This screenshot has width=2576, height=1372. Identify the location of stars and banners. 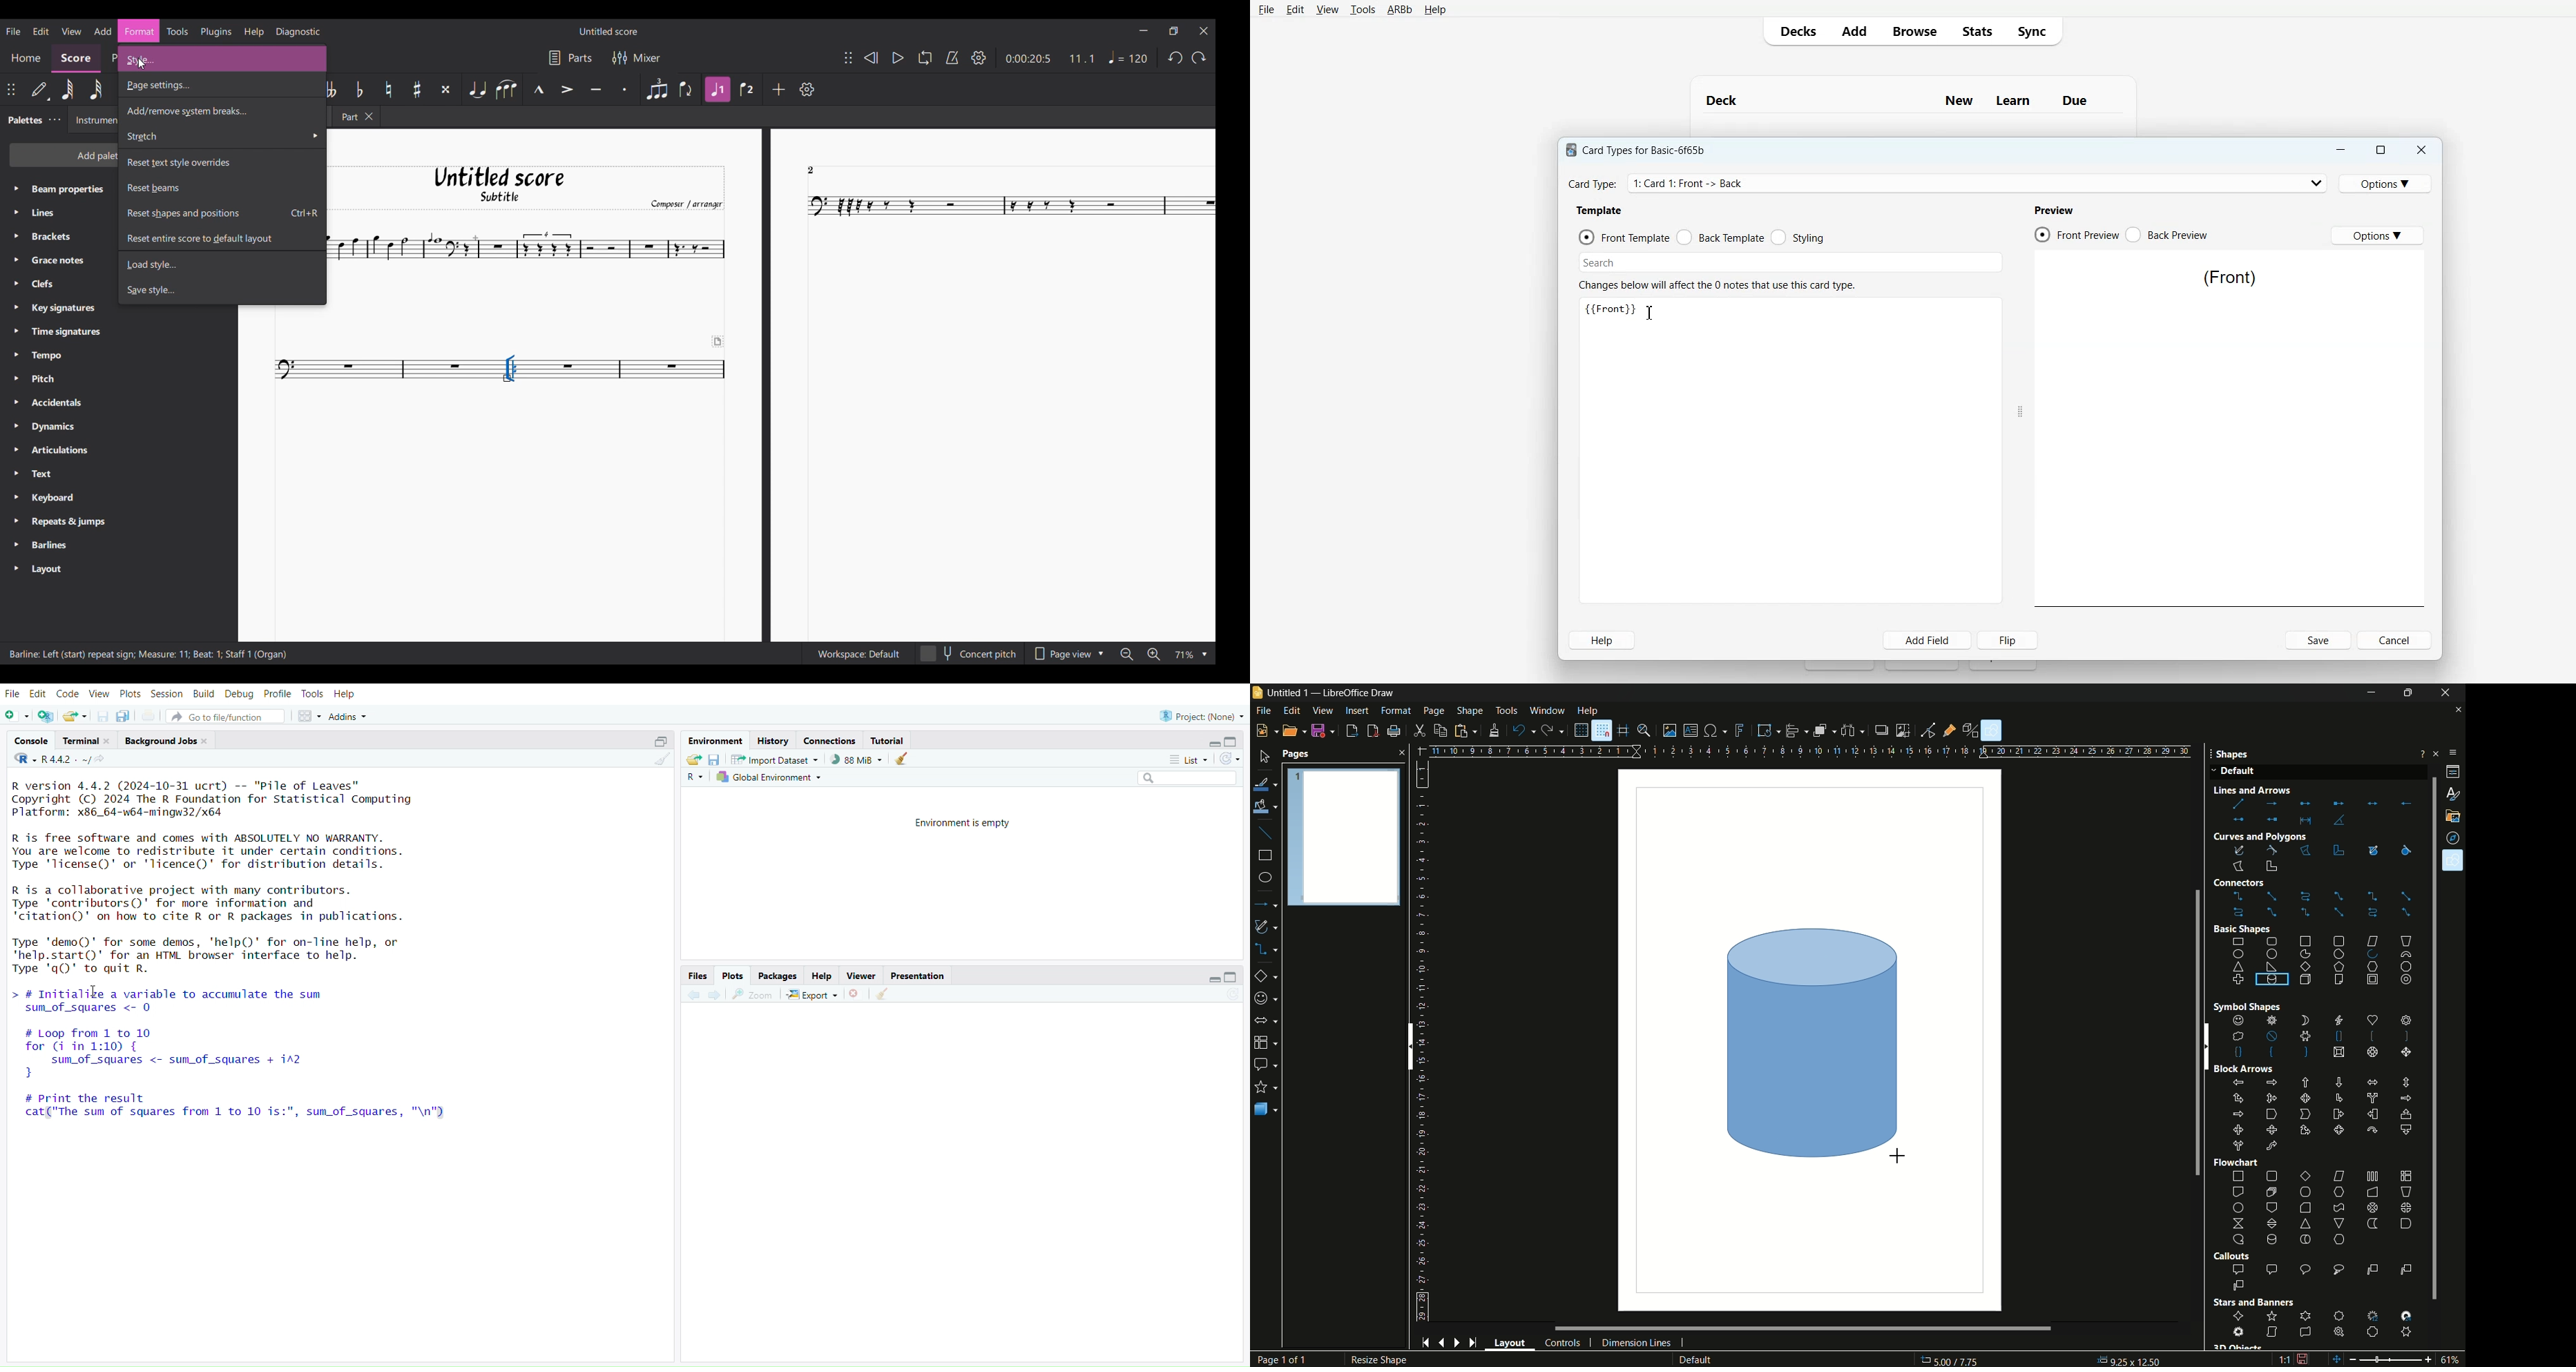
(2326, 1323).